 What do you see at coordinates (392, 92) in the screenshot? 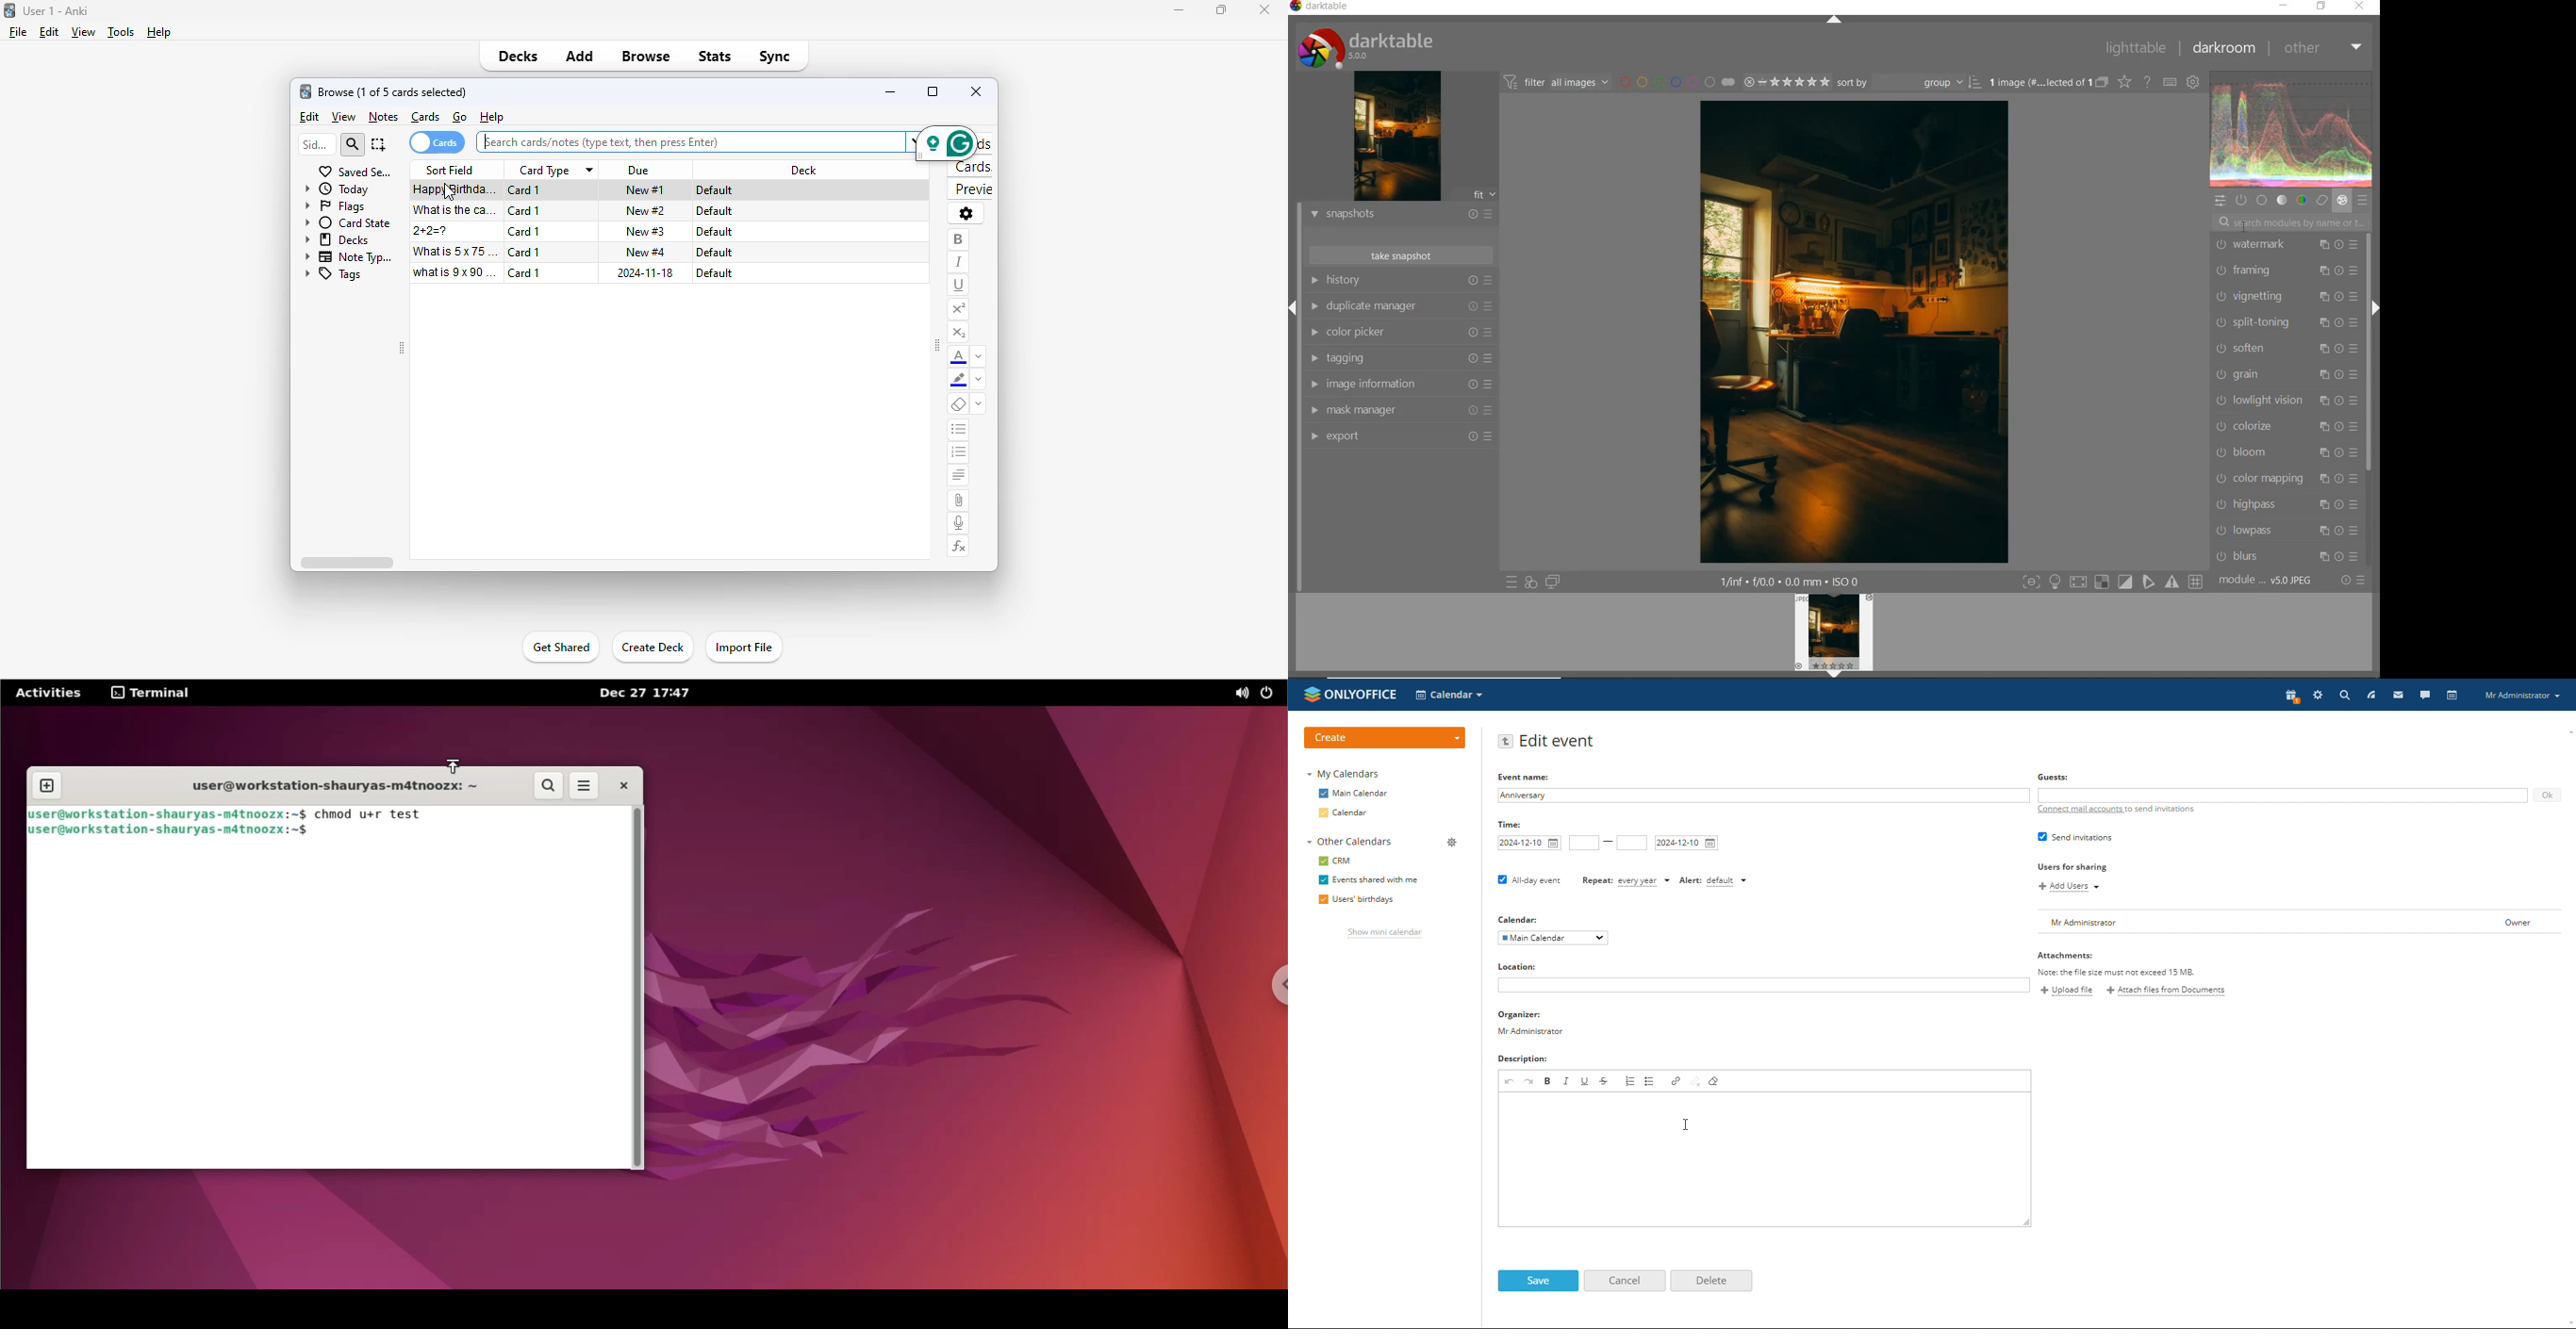
I see `browse (1 of 5 cards selected)` at bounding box center [392, 92].